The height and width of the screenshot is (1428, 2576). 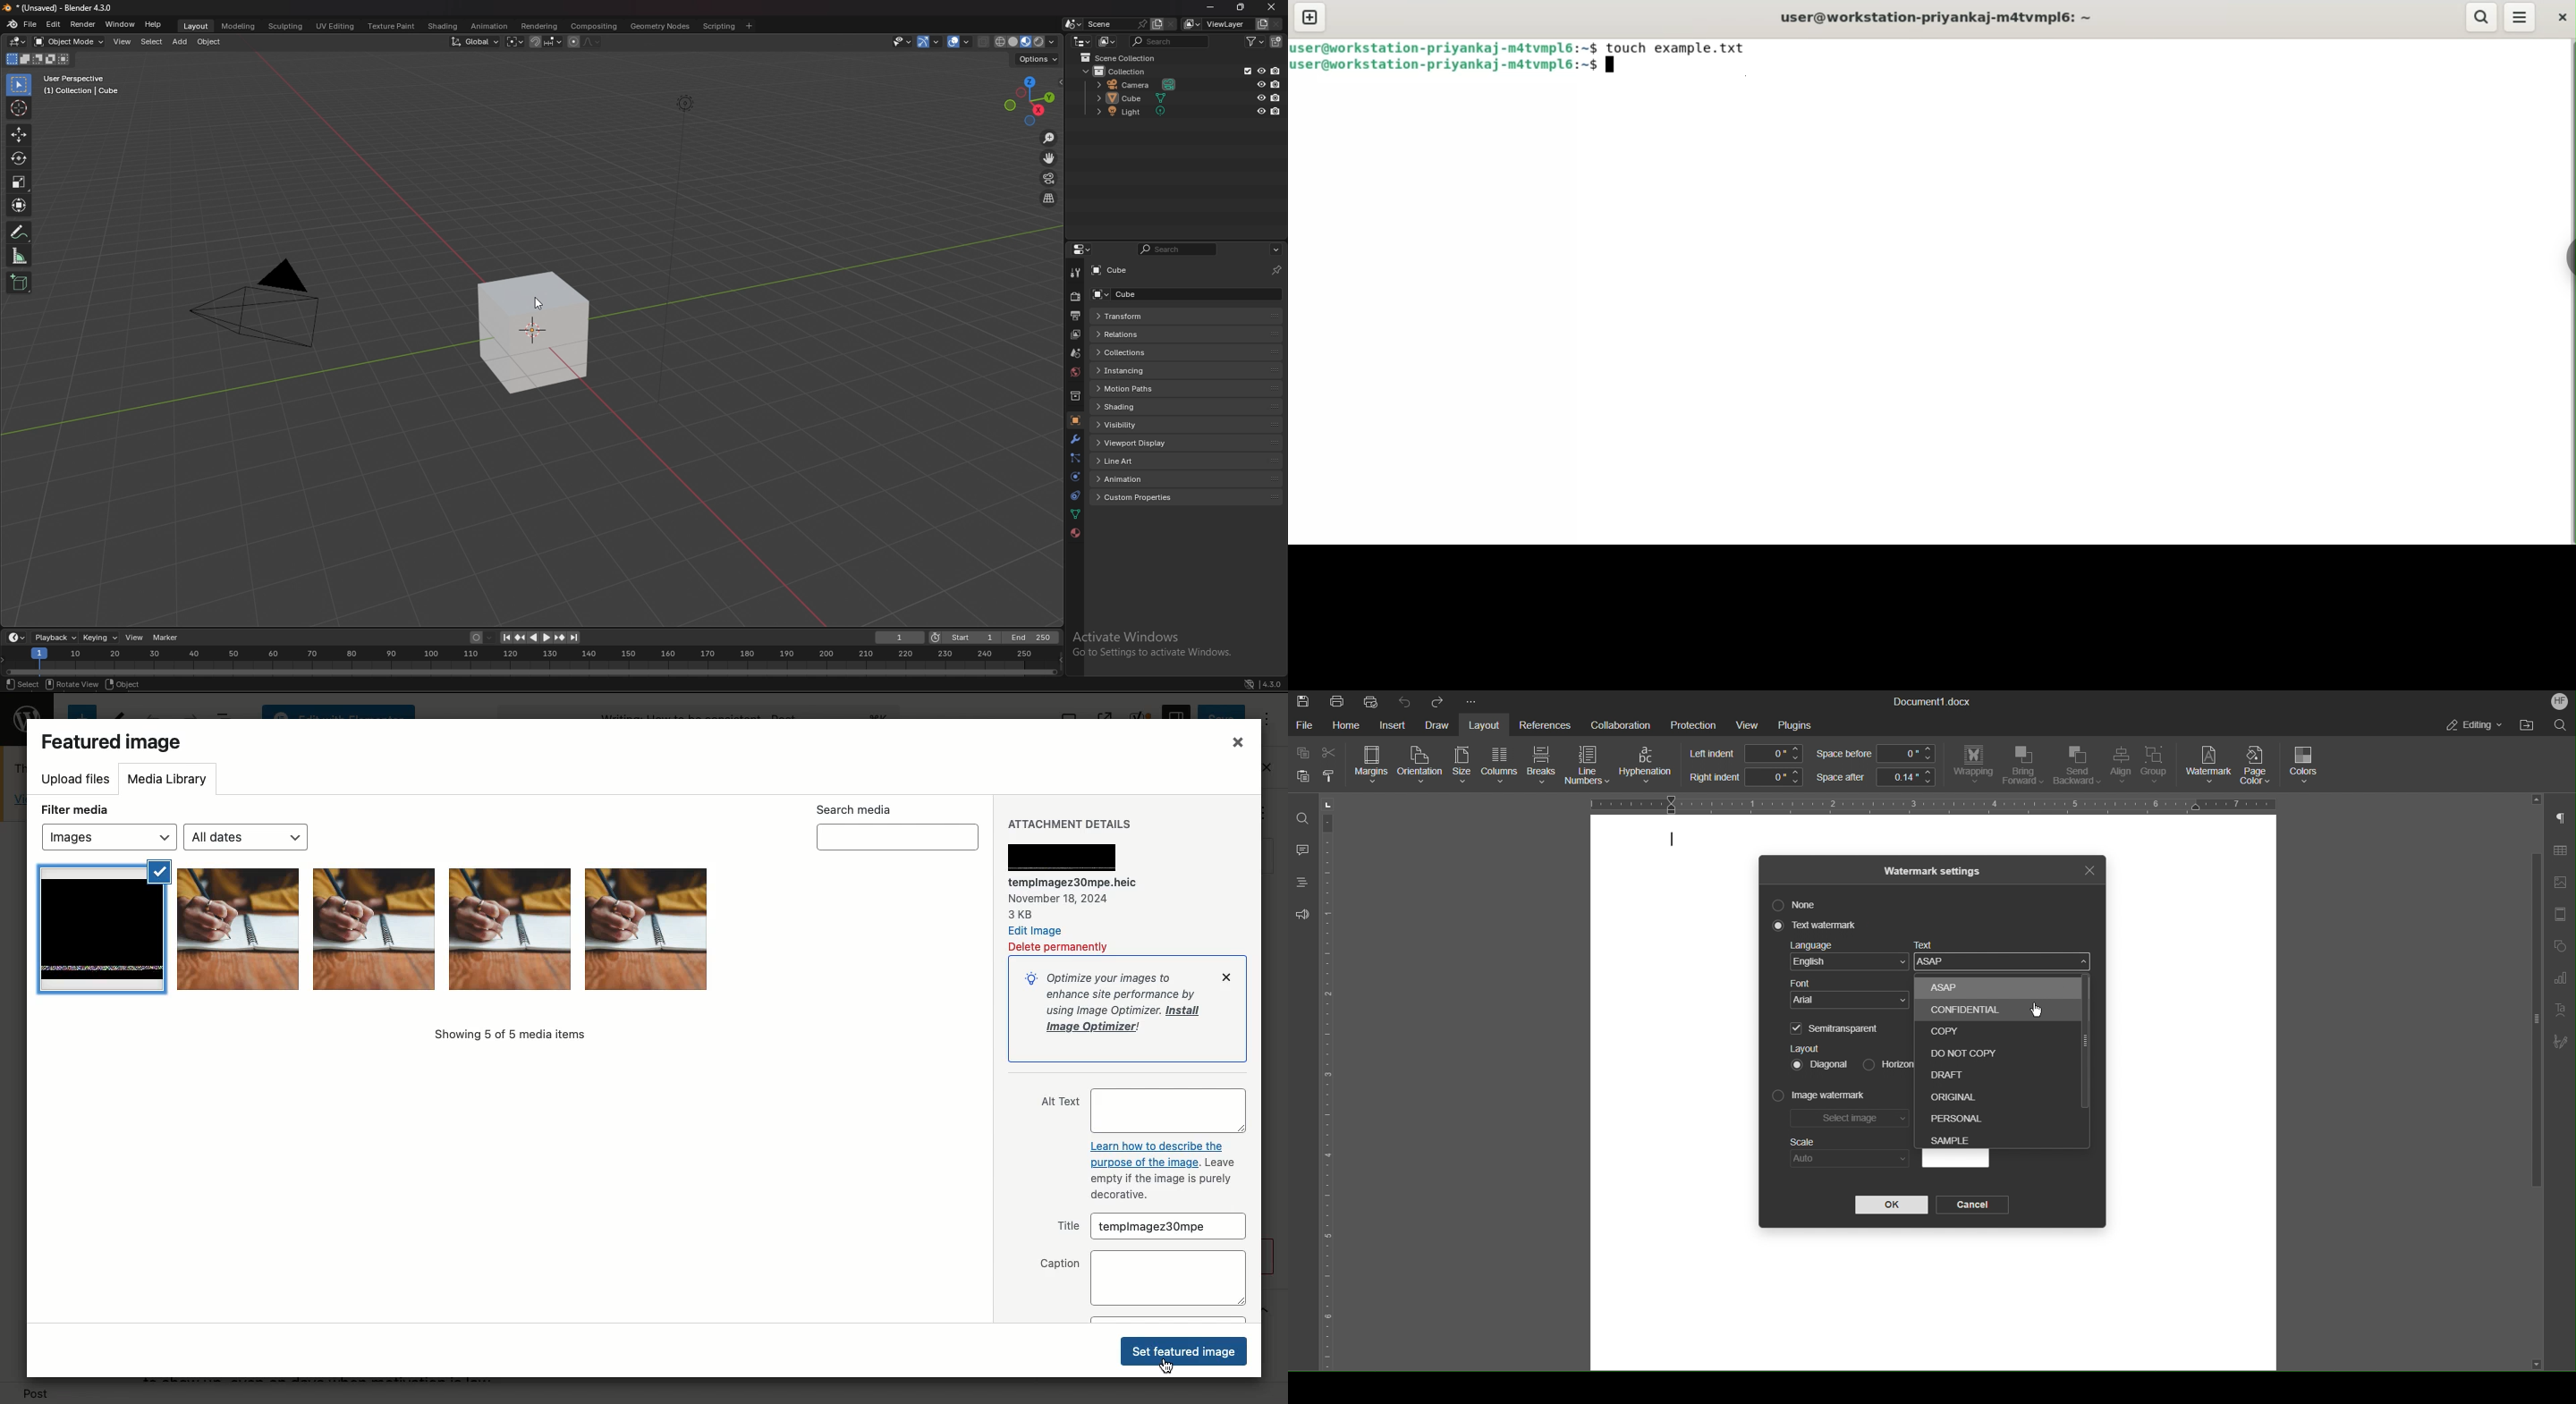 I want to click on empty if the image is purely decorative., so click(x=1157, y=1188).